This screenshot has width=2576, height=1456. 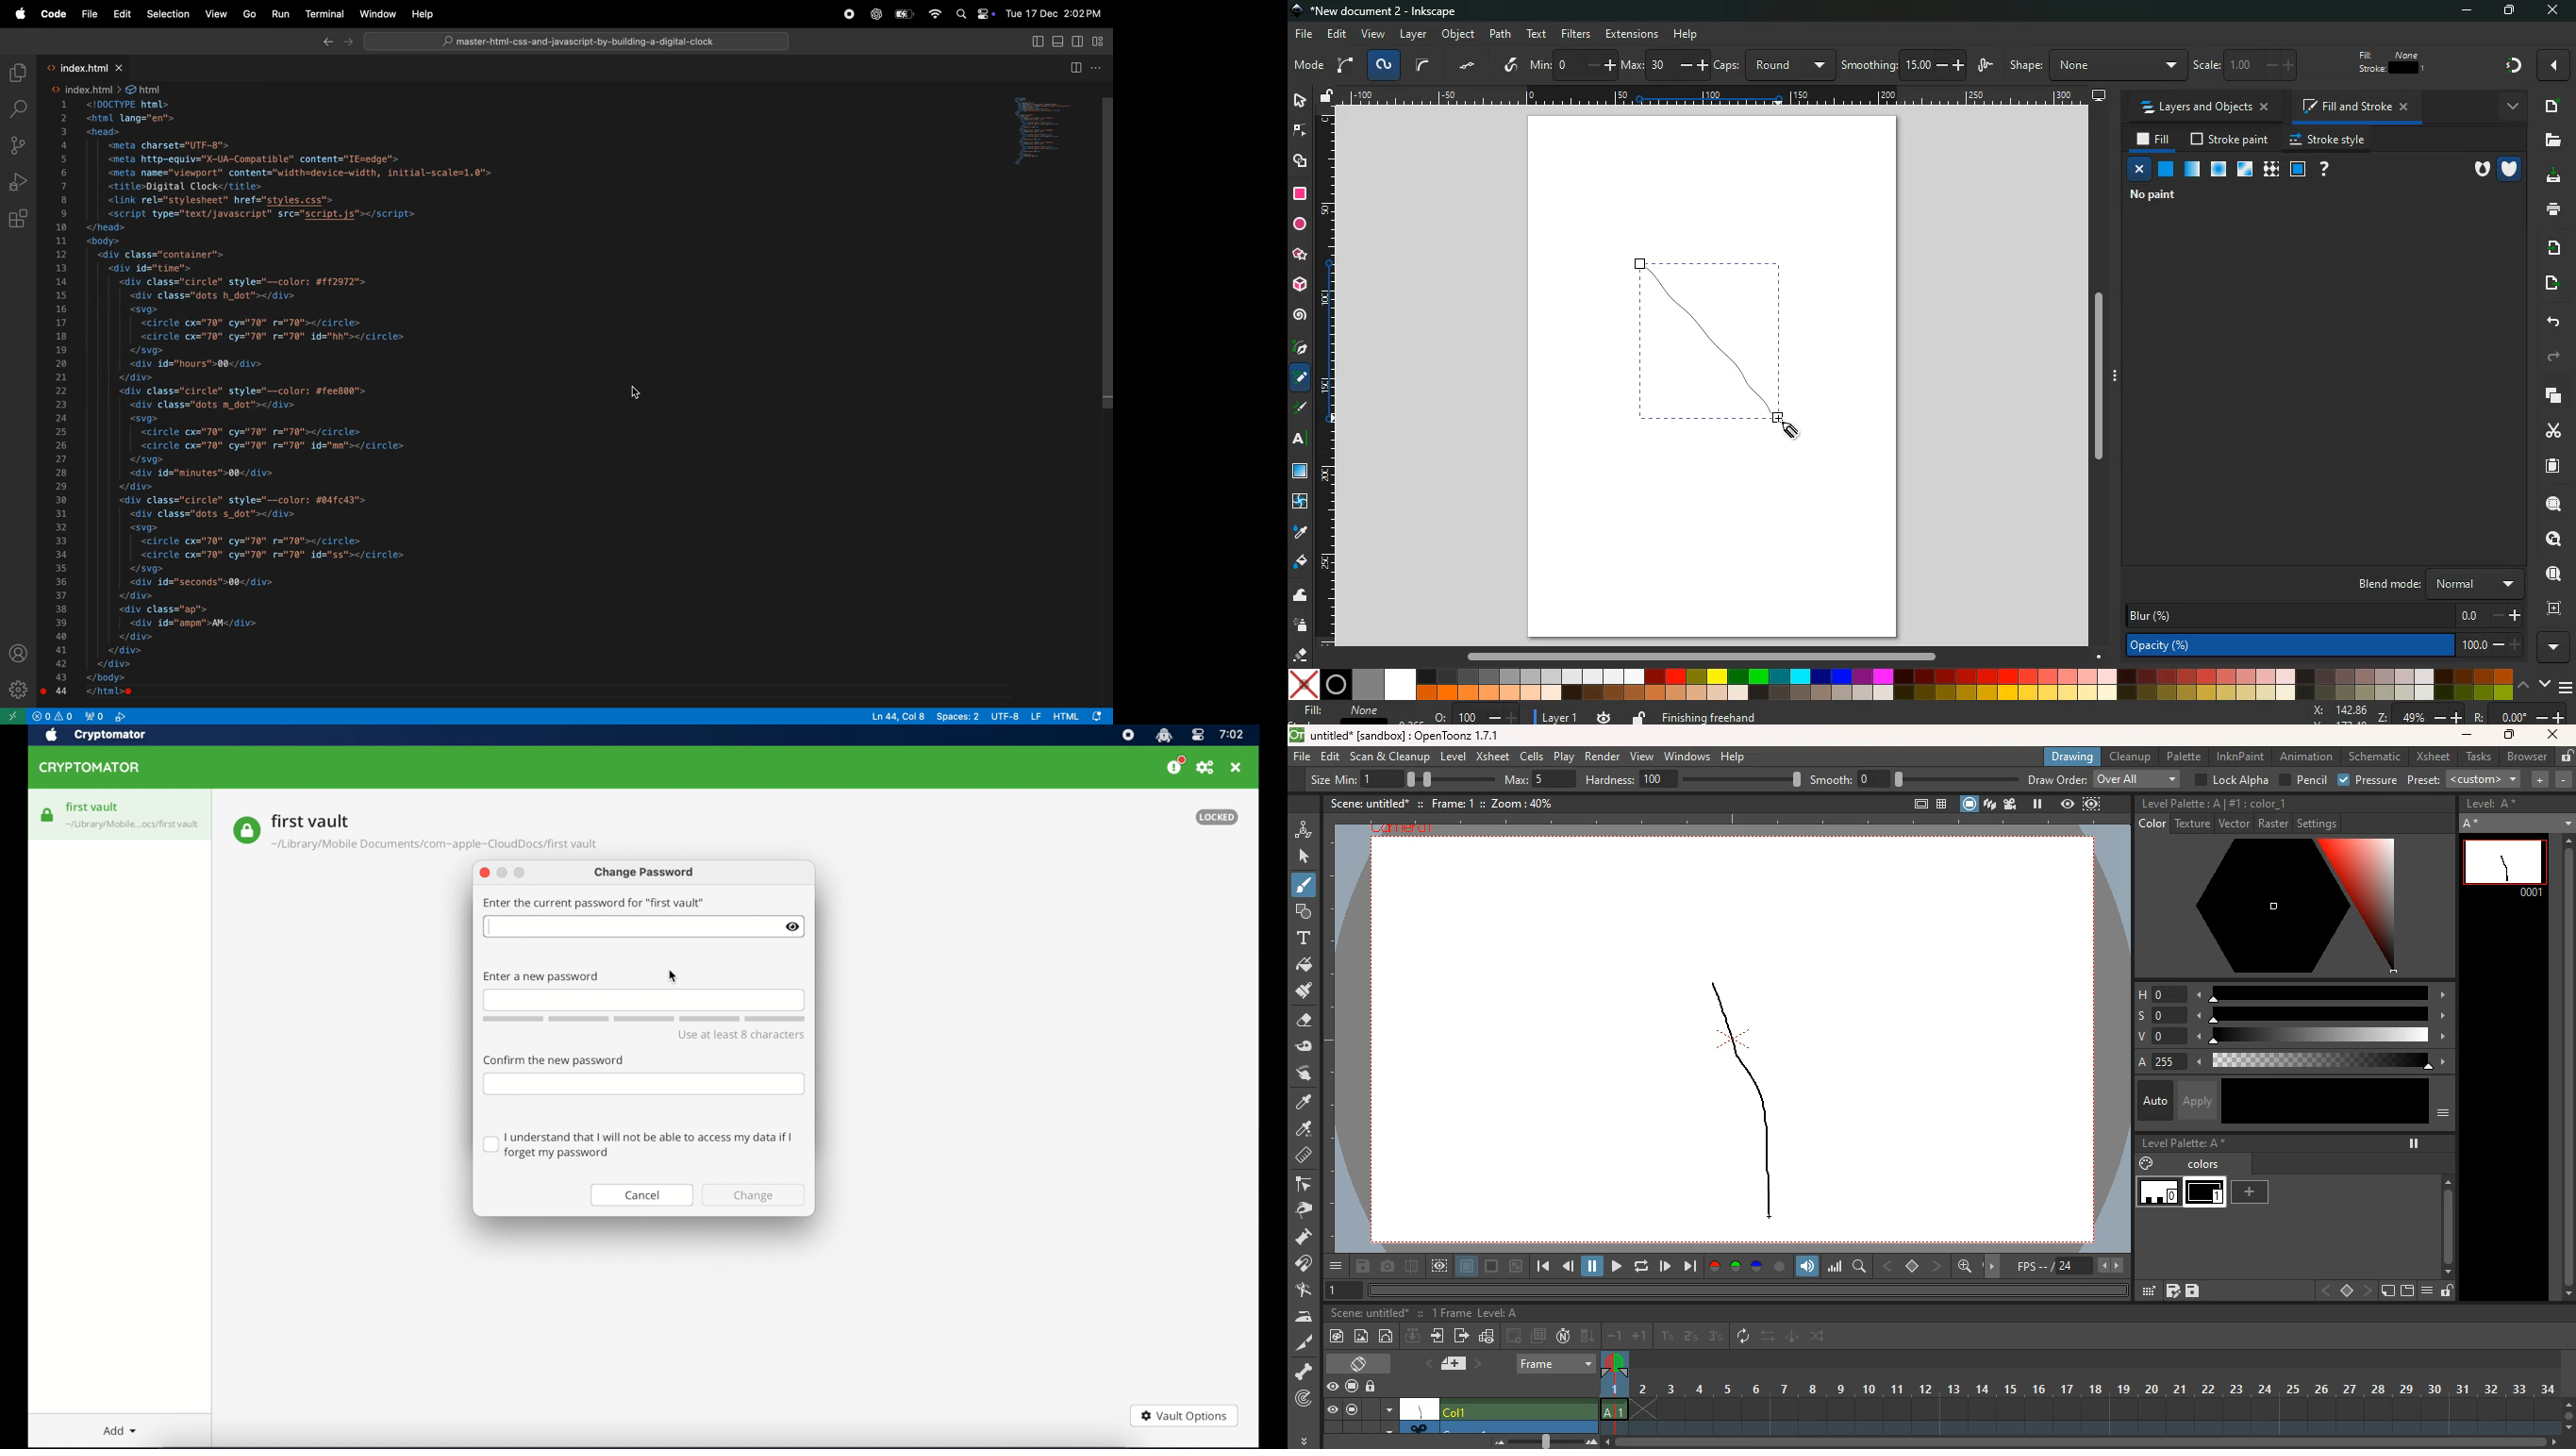 I want to click on opacity, so click(x=2324, y=645).